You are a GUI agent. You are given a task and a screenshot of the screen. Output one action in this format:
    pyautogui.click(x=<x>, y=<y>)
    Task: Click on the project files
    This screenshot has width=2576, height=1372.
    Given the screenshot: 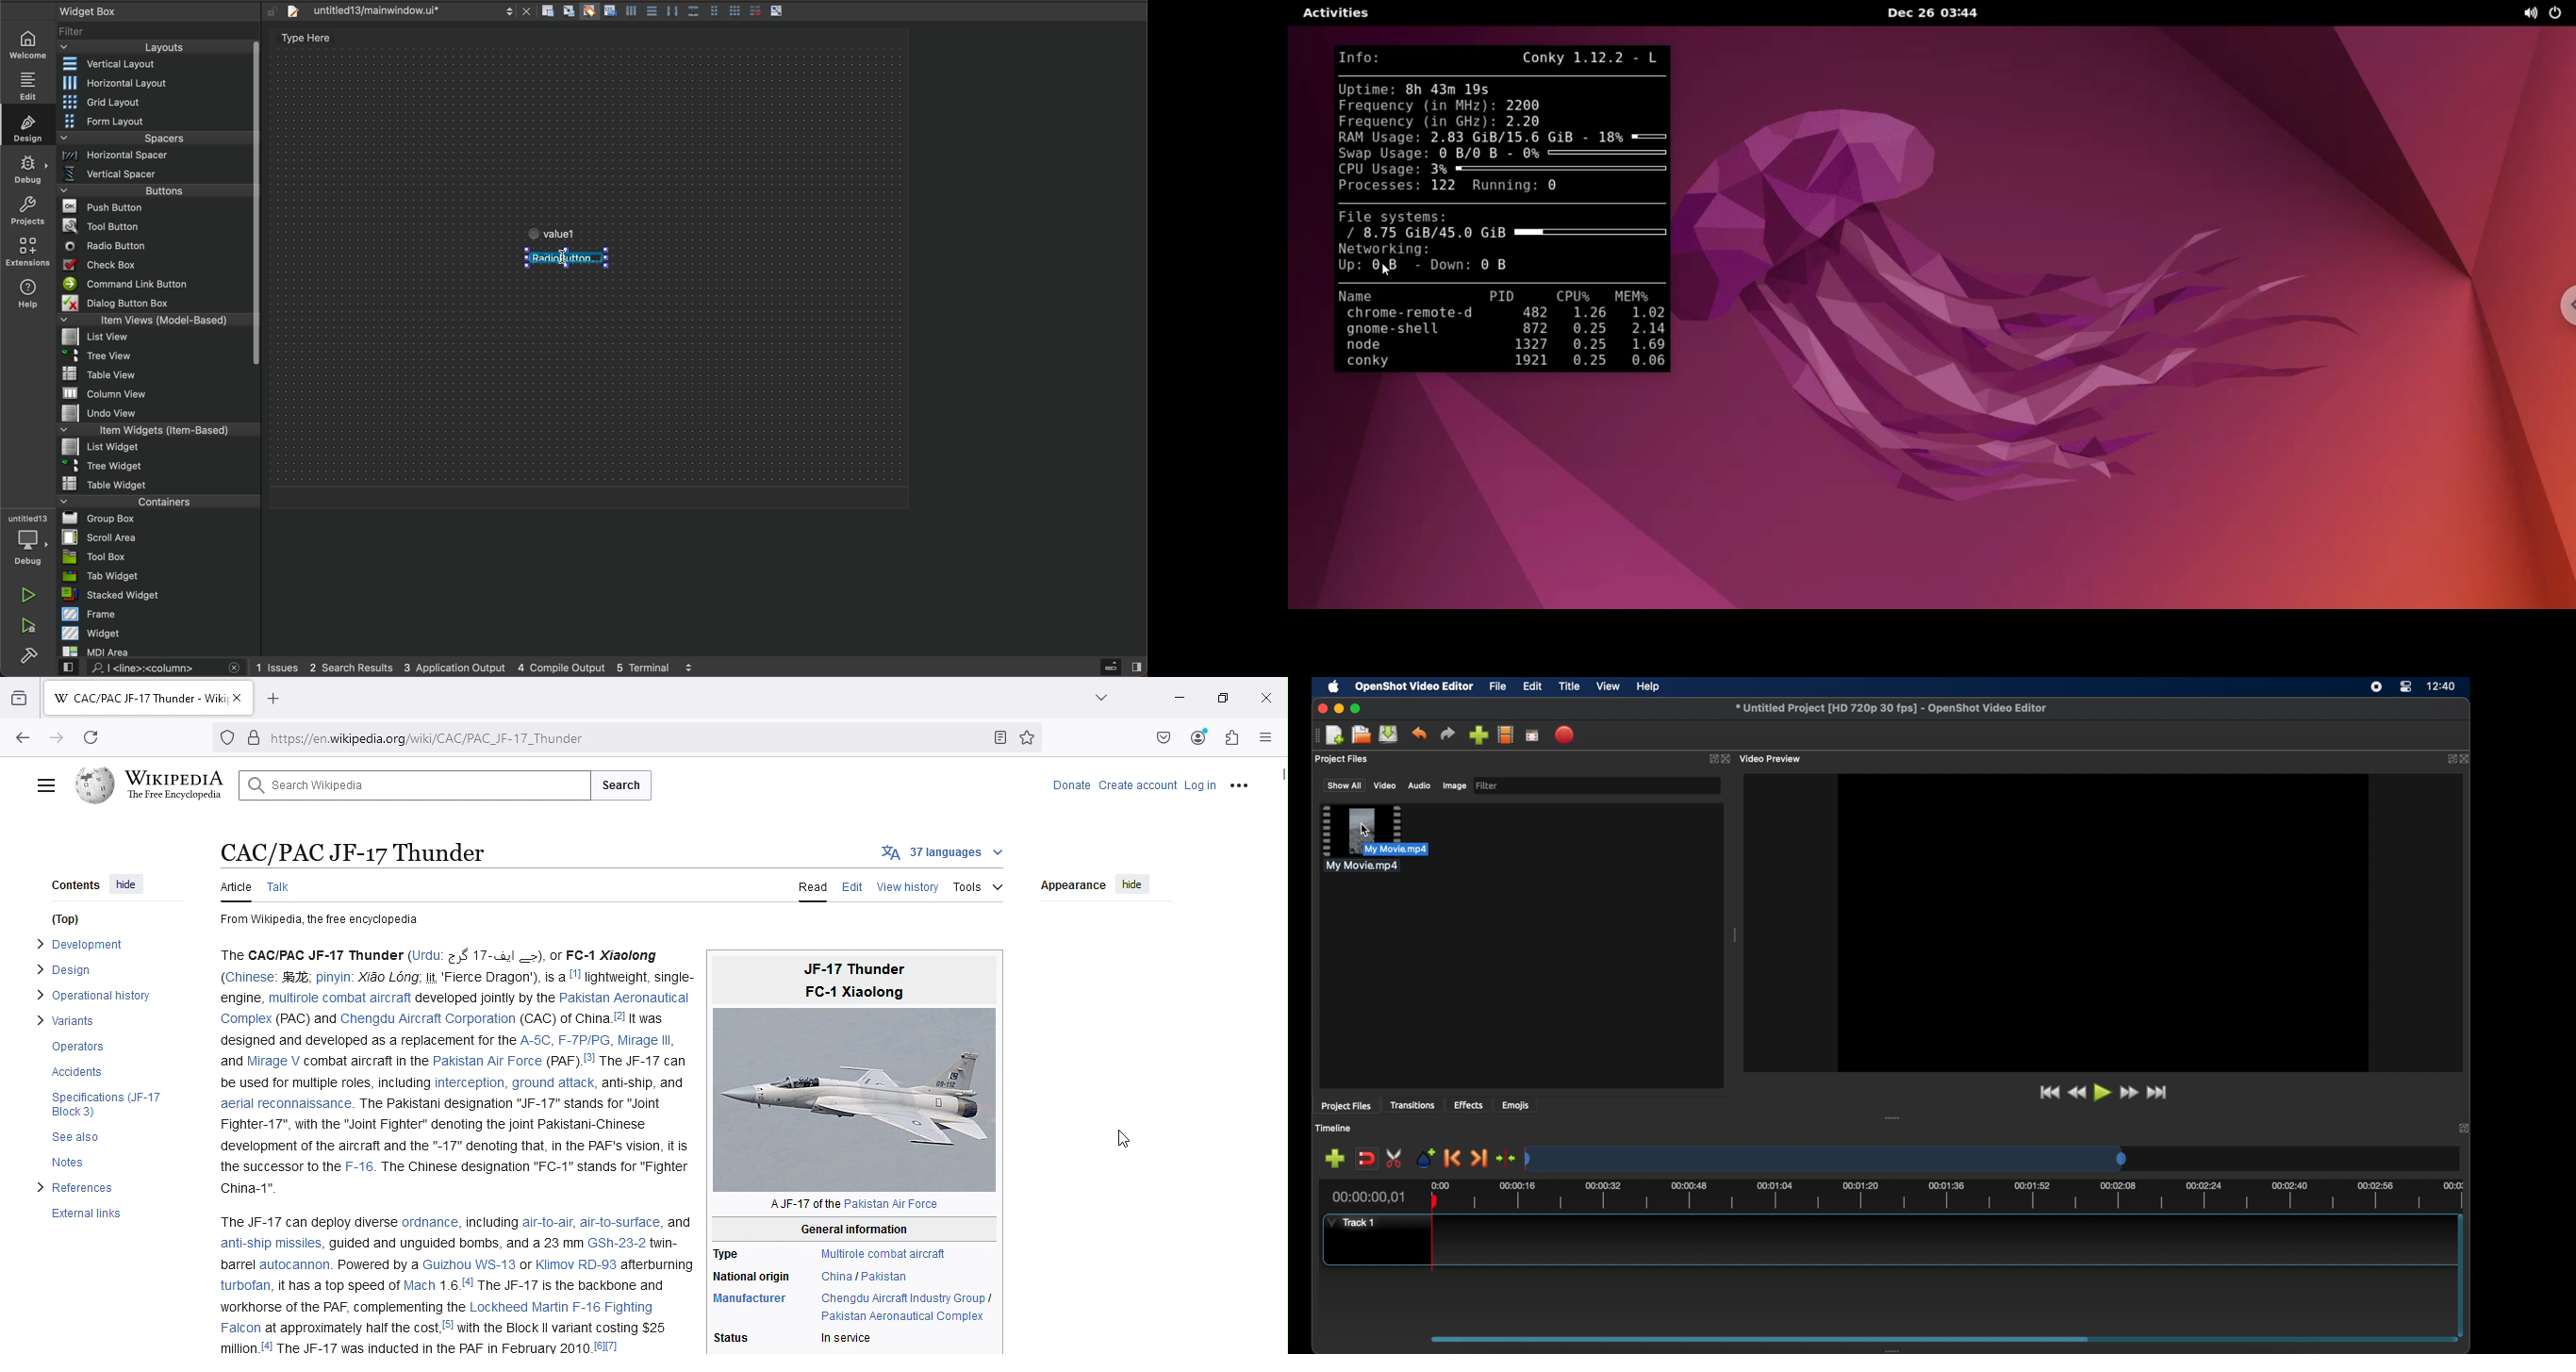 What is the action you would take?
    pyautogui.click(x=1342, y=759)
    